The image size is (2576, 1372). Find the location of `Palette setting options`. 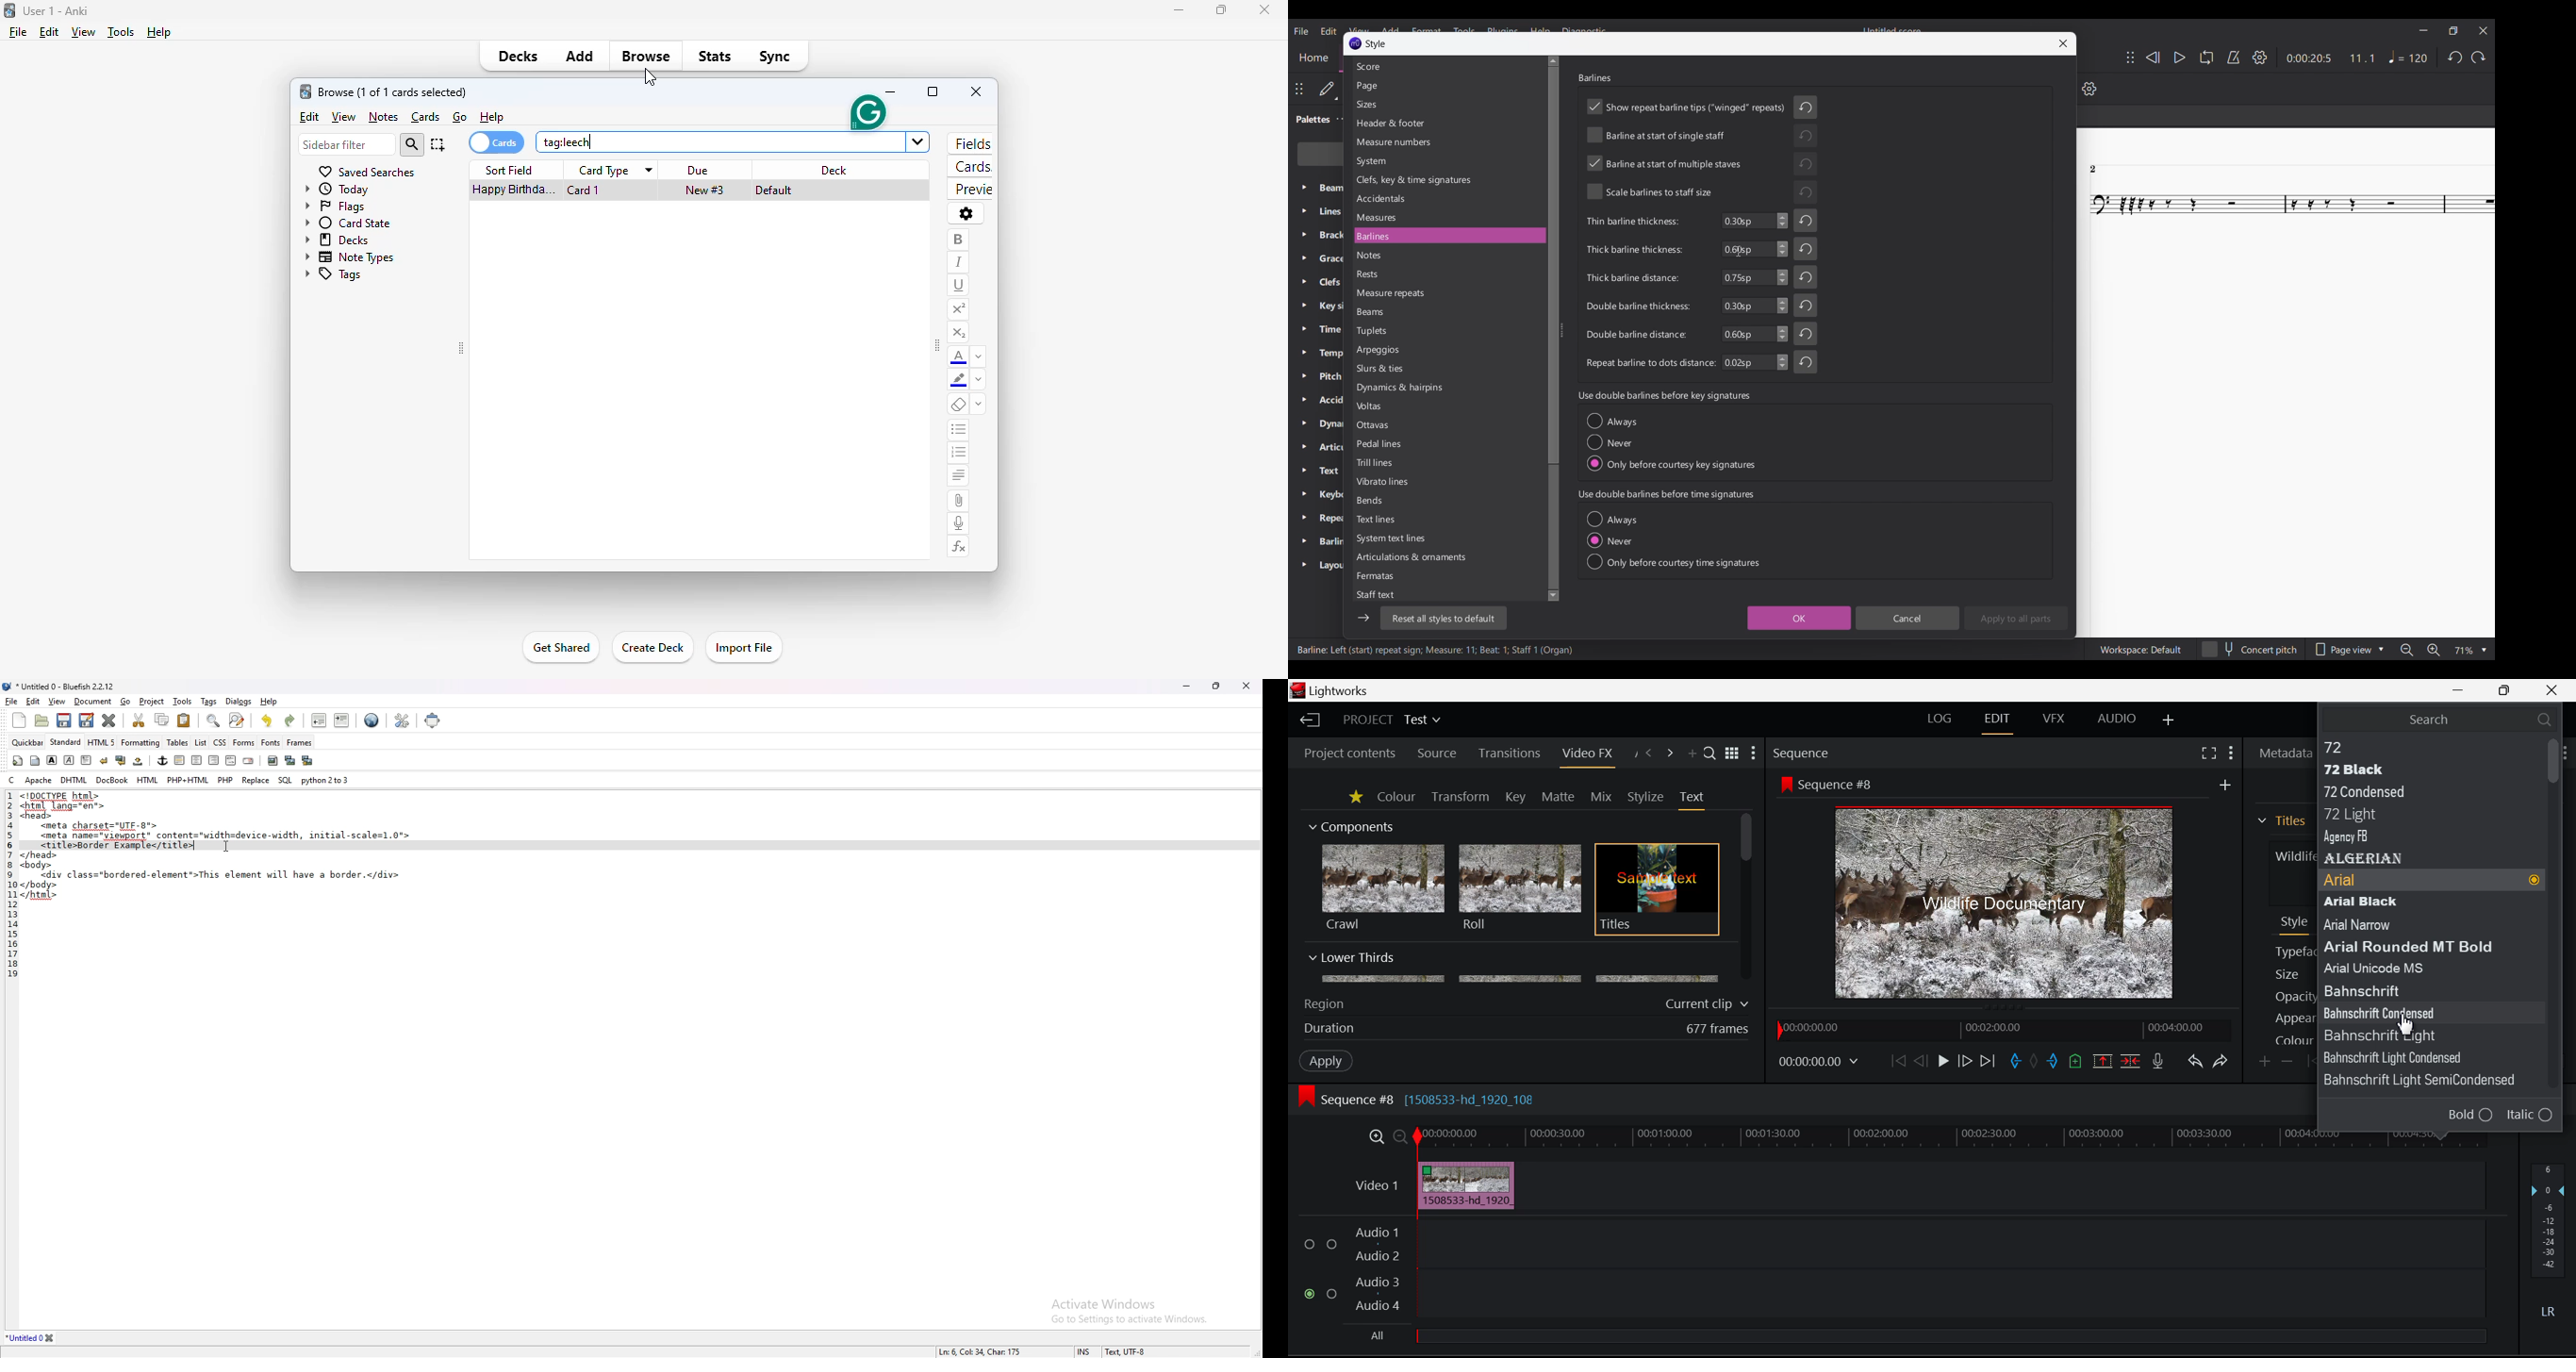

Palette setting options is located at coordinates (1329, 378).